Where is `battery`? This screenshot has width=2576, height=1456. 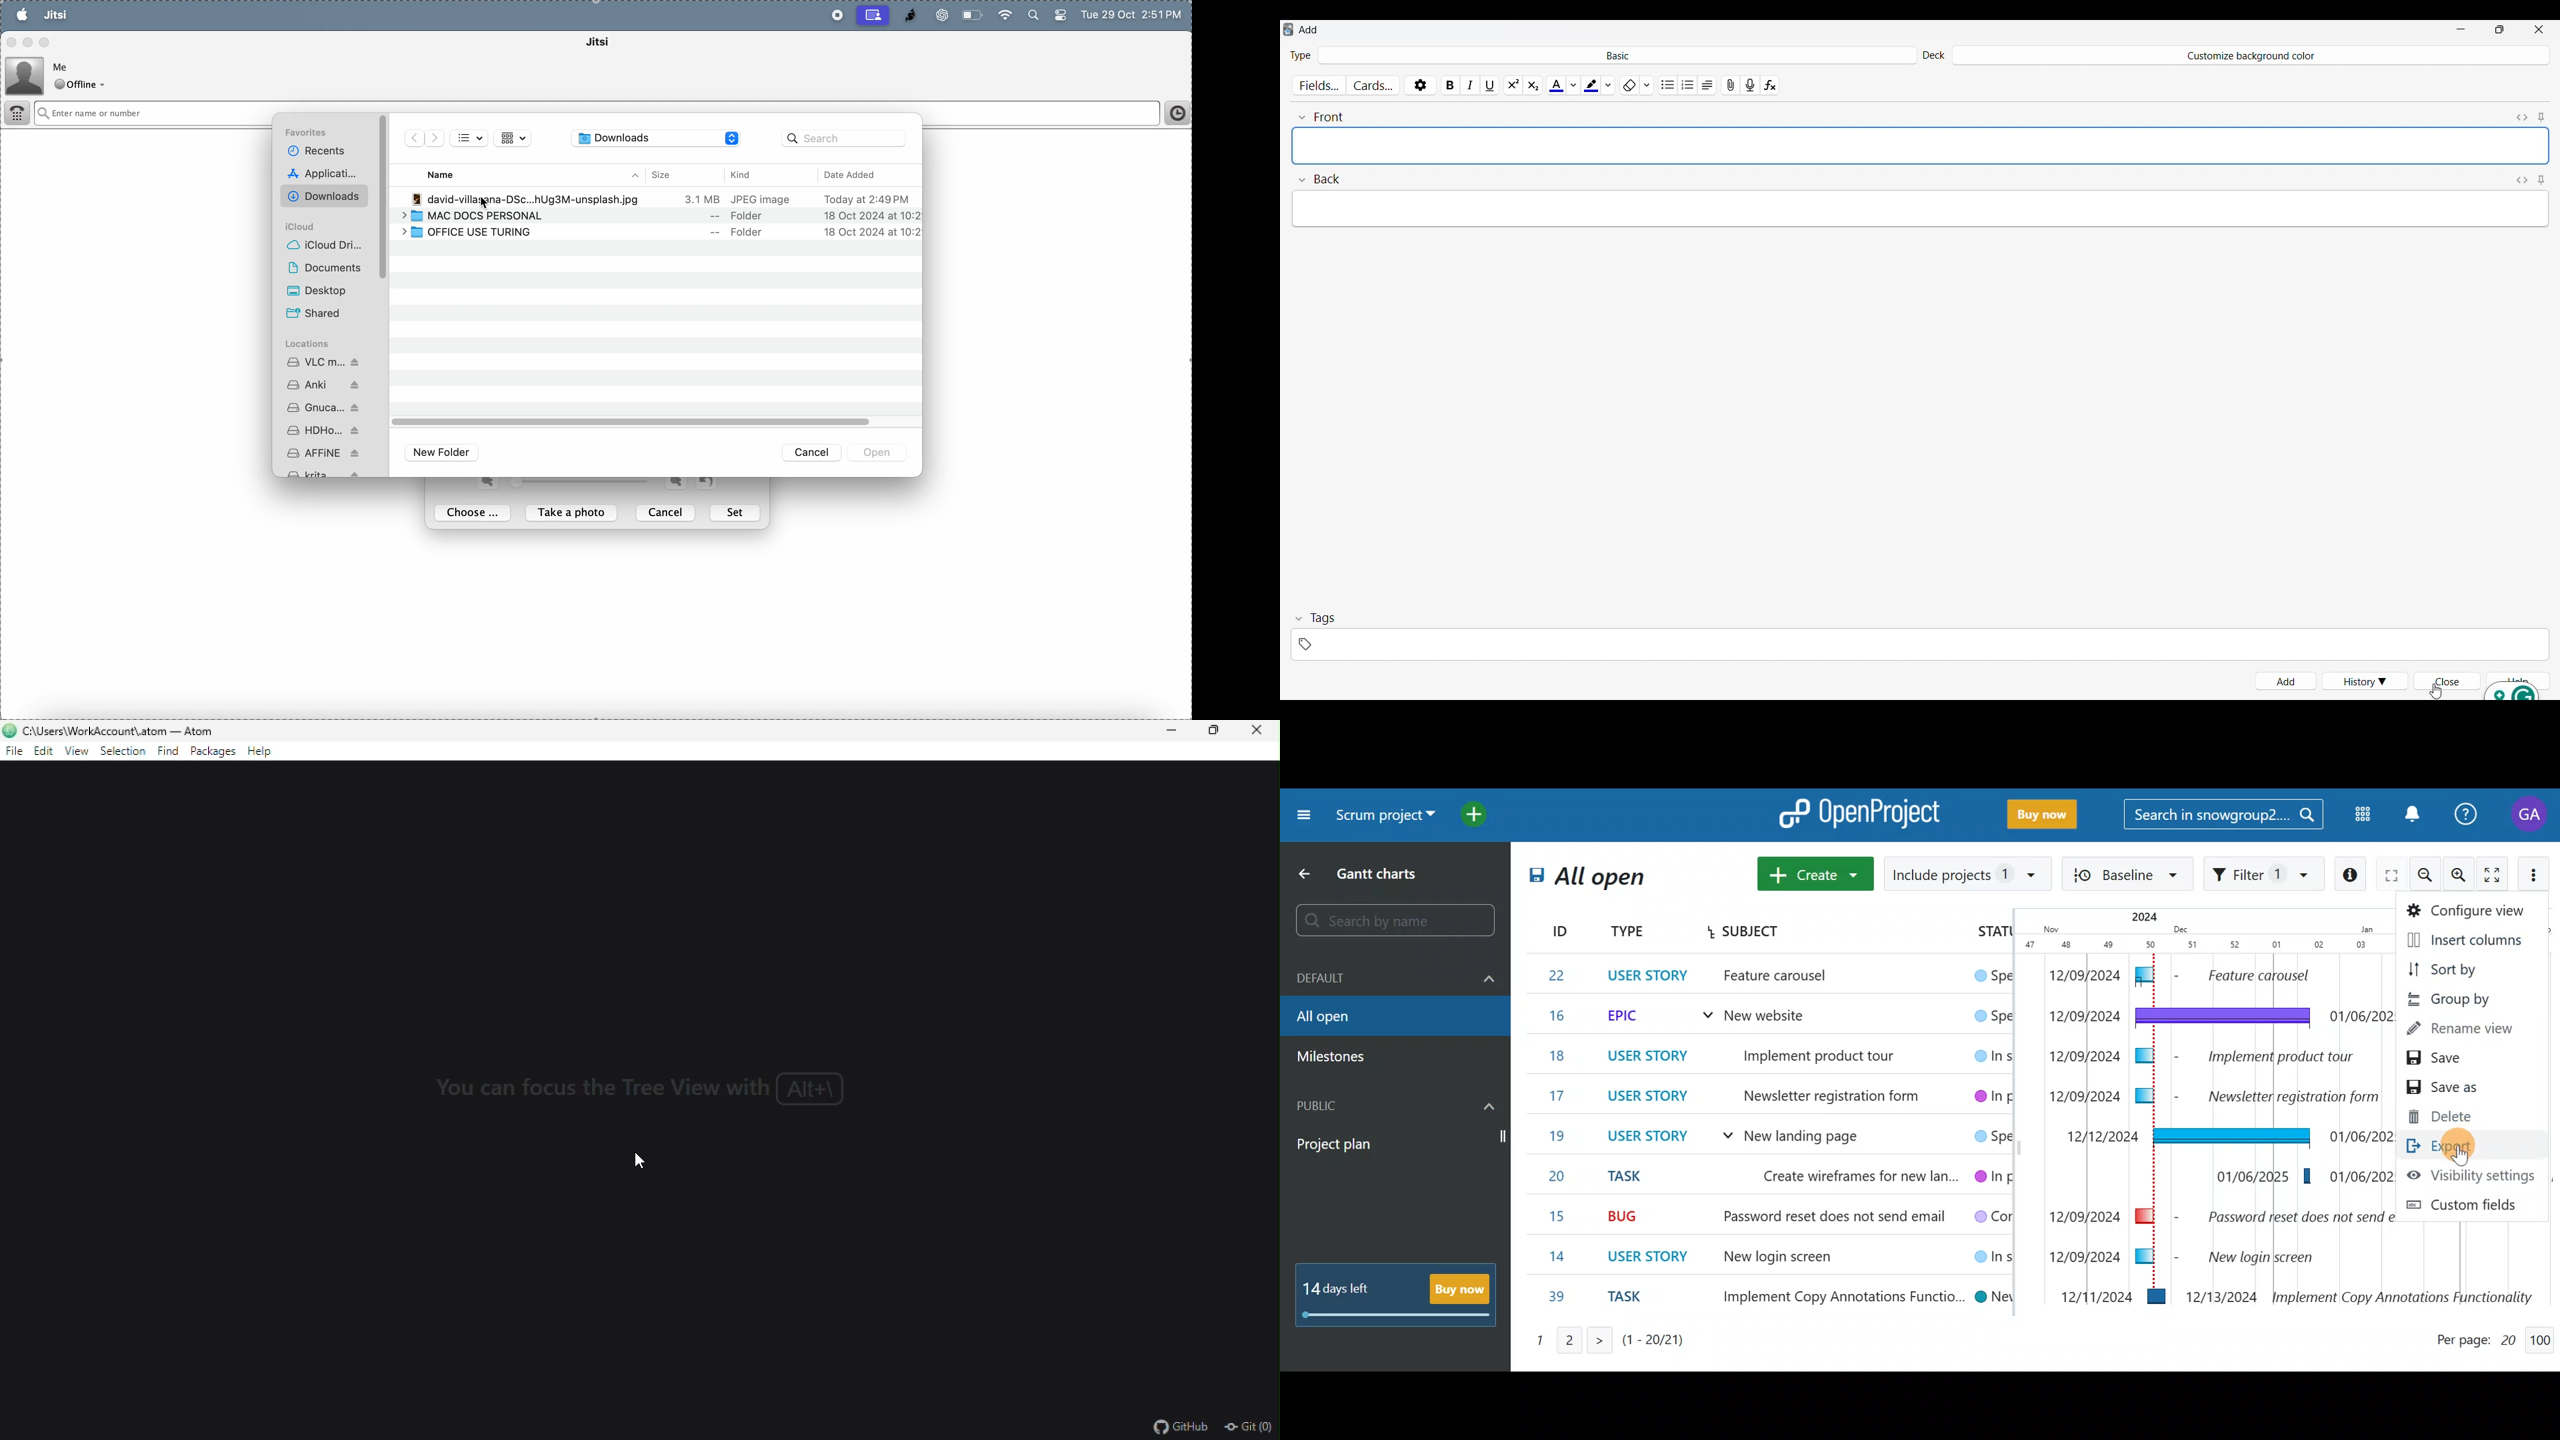
battery is located at coordinates (1060, 17).